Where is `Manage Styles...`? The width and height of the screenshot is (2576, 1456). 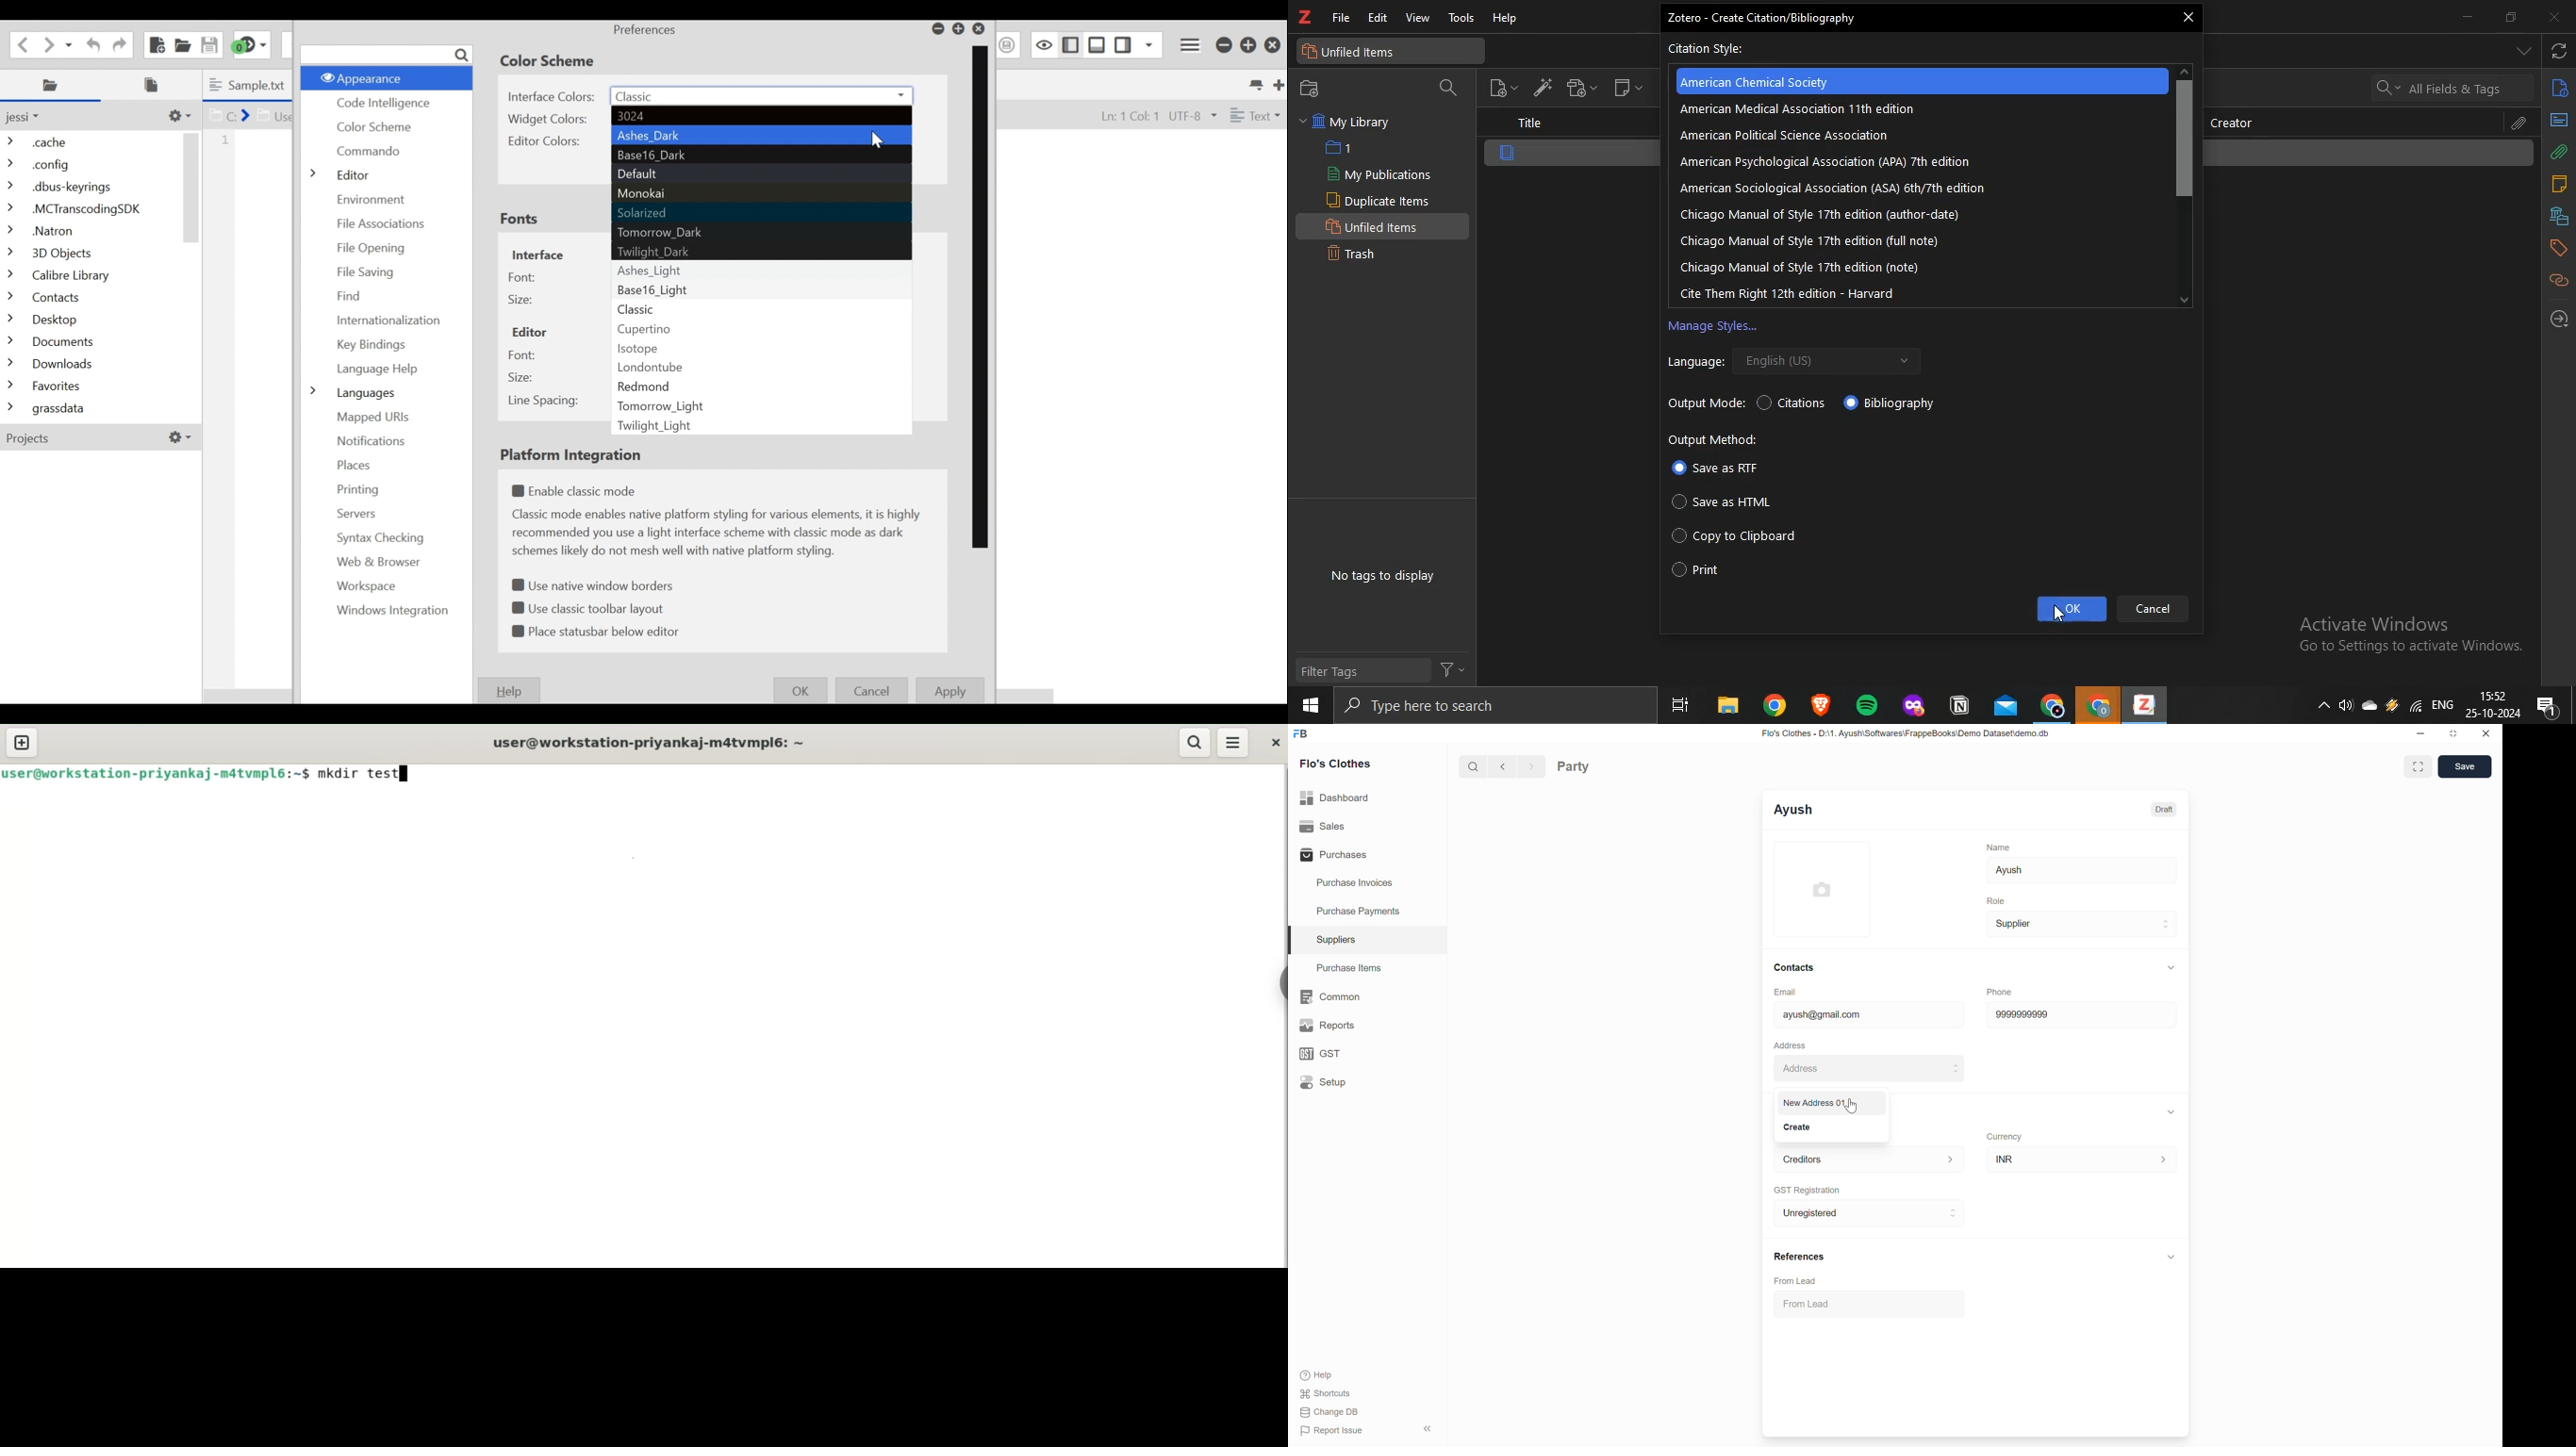
Manage Styles... is located at coordinates (1718, 328).